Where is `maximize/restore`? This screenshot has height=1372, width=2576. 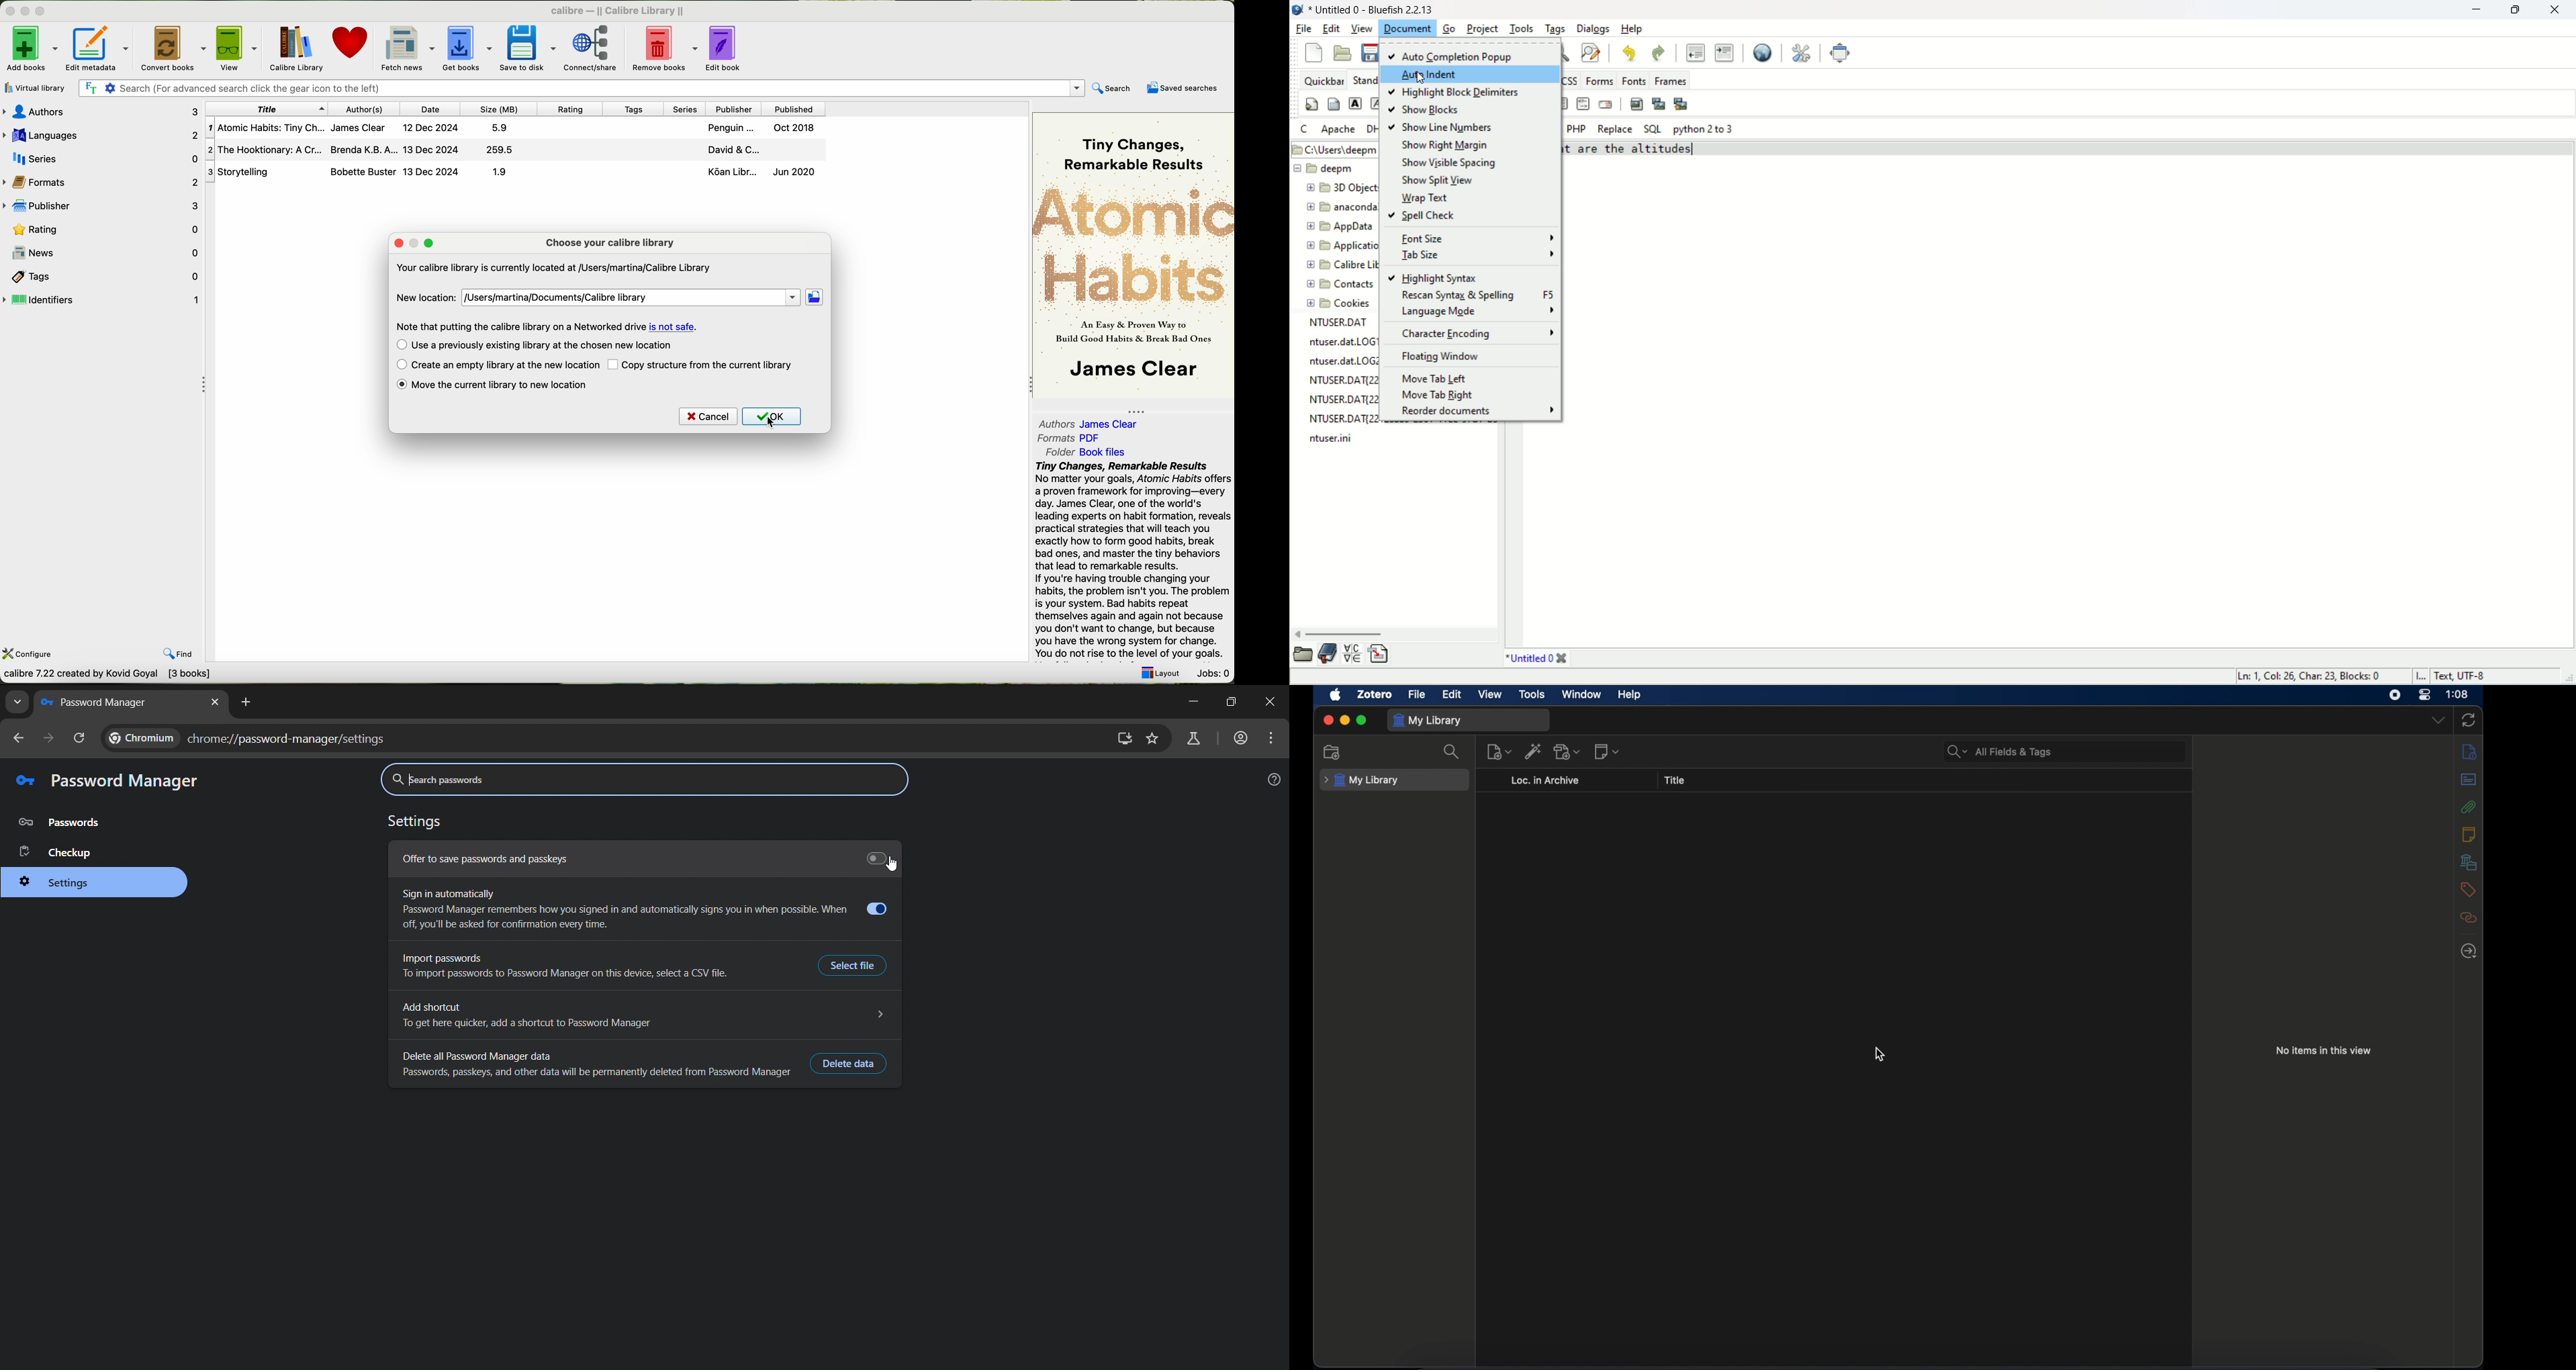 maximize/restore is located at coordinates (1229, 701).